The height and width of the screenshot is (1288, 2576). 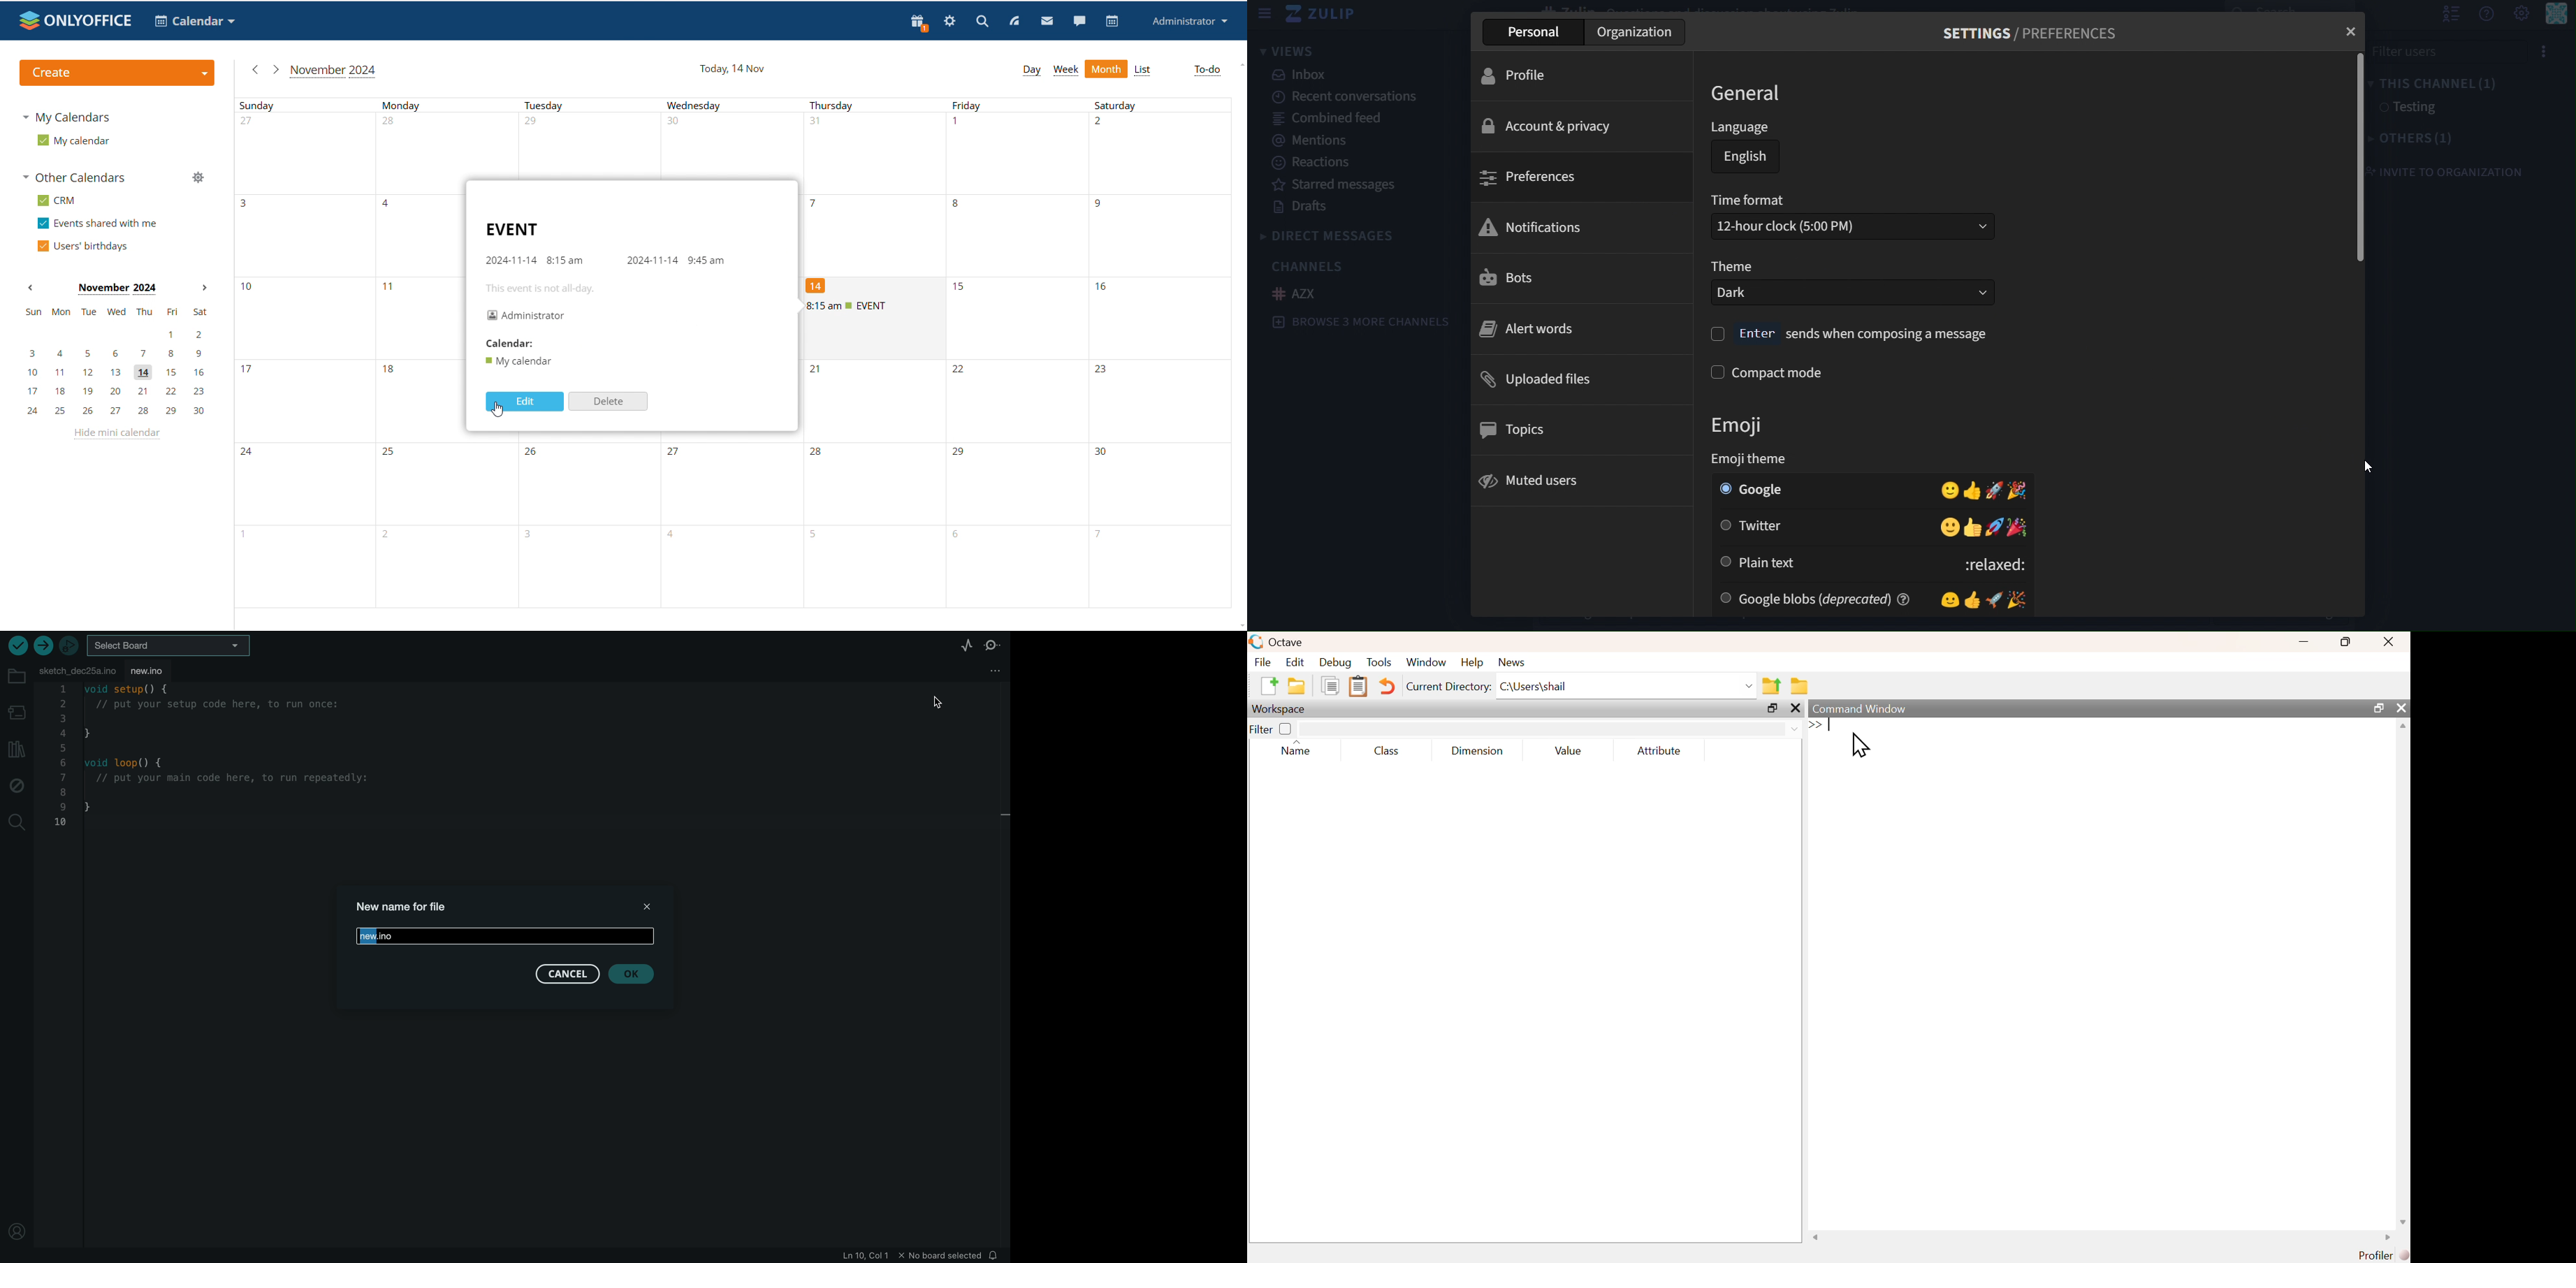 What do you see at coordinates (65, 118) in the screenshot?
I see `my calendars` at bounding box center [65, 118].